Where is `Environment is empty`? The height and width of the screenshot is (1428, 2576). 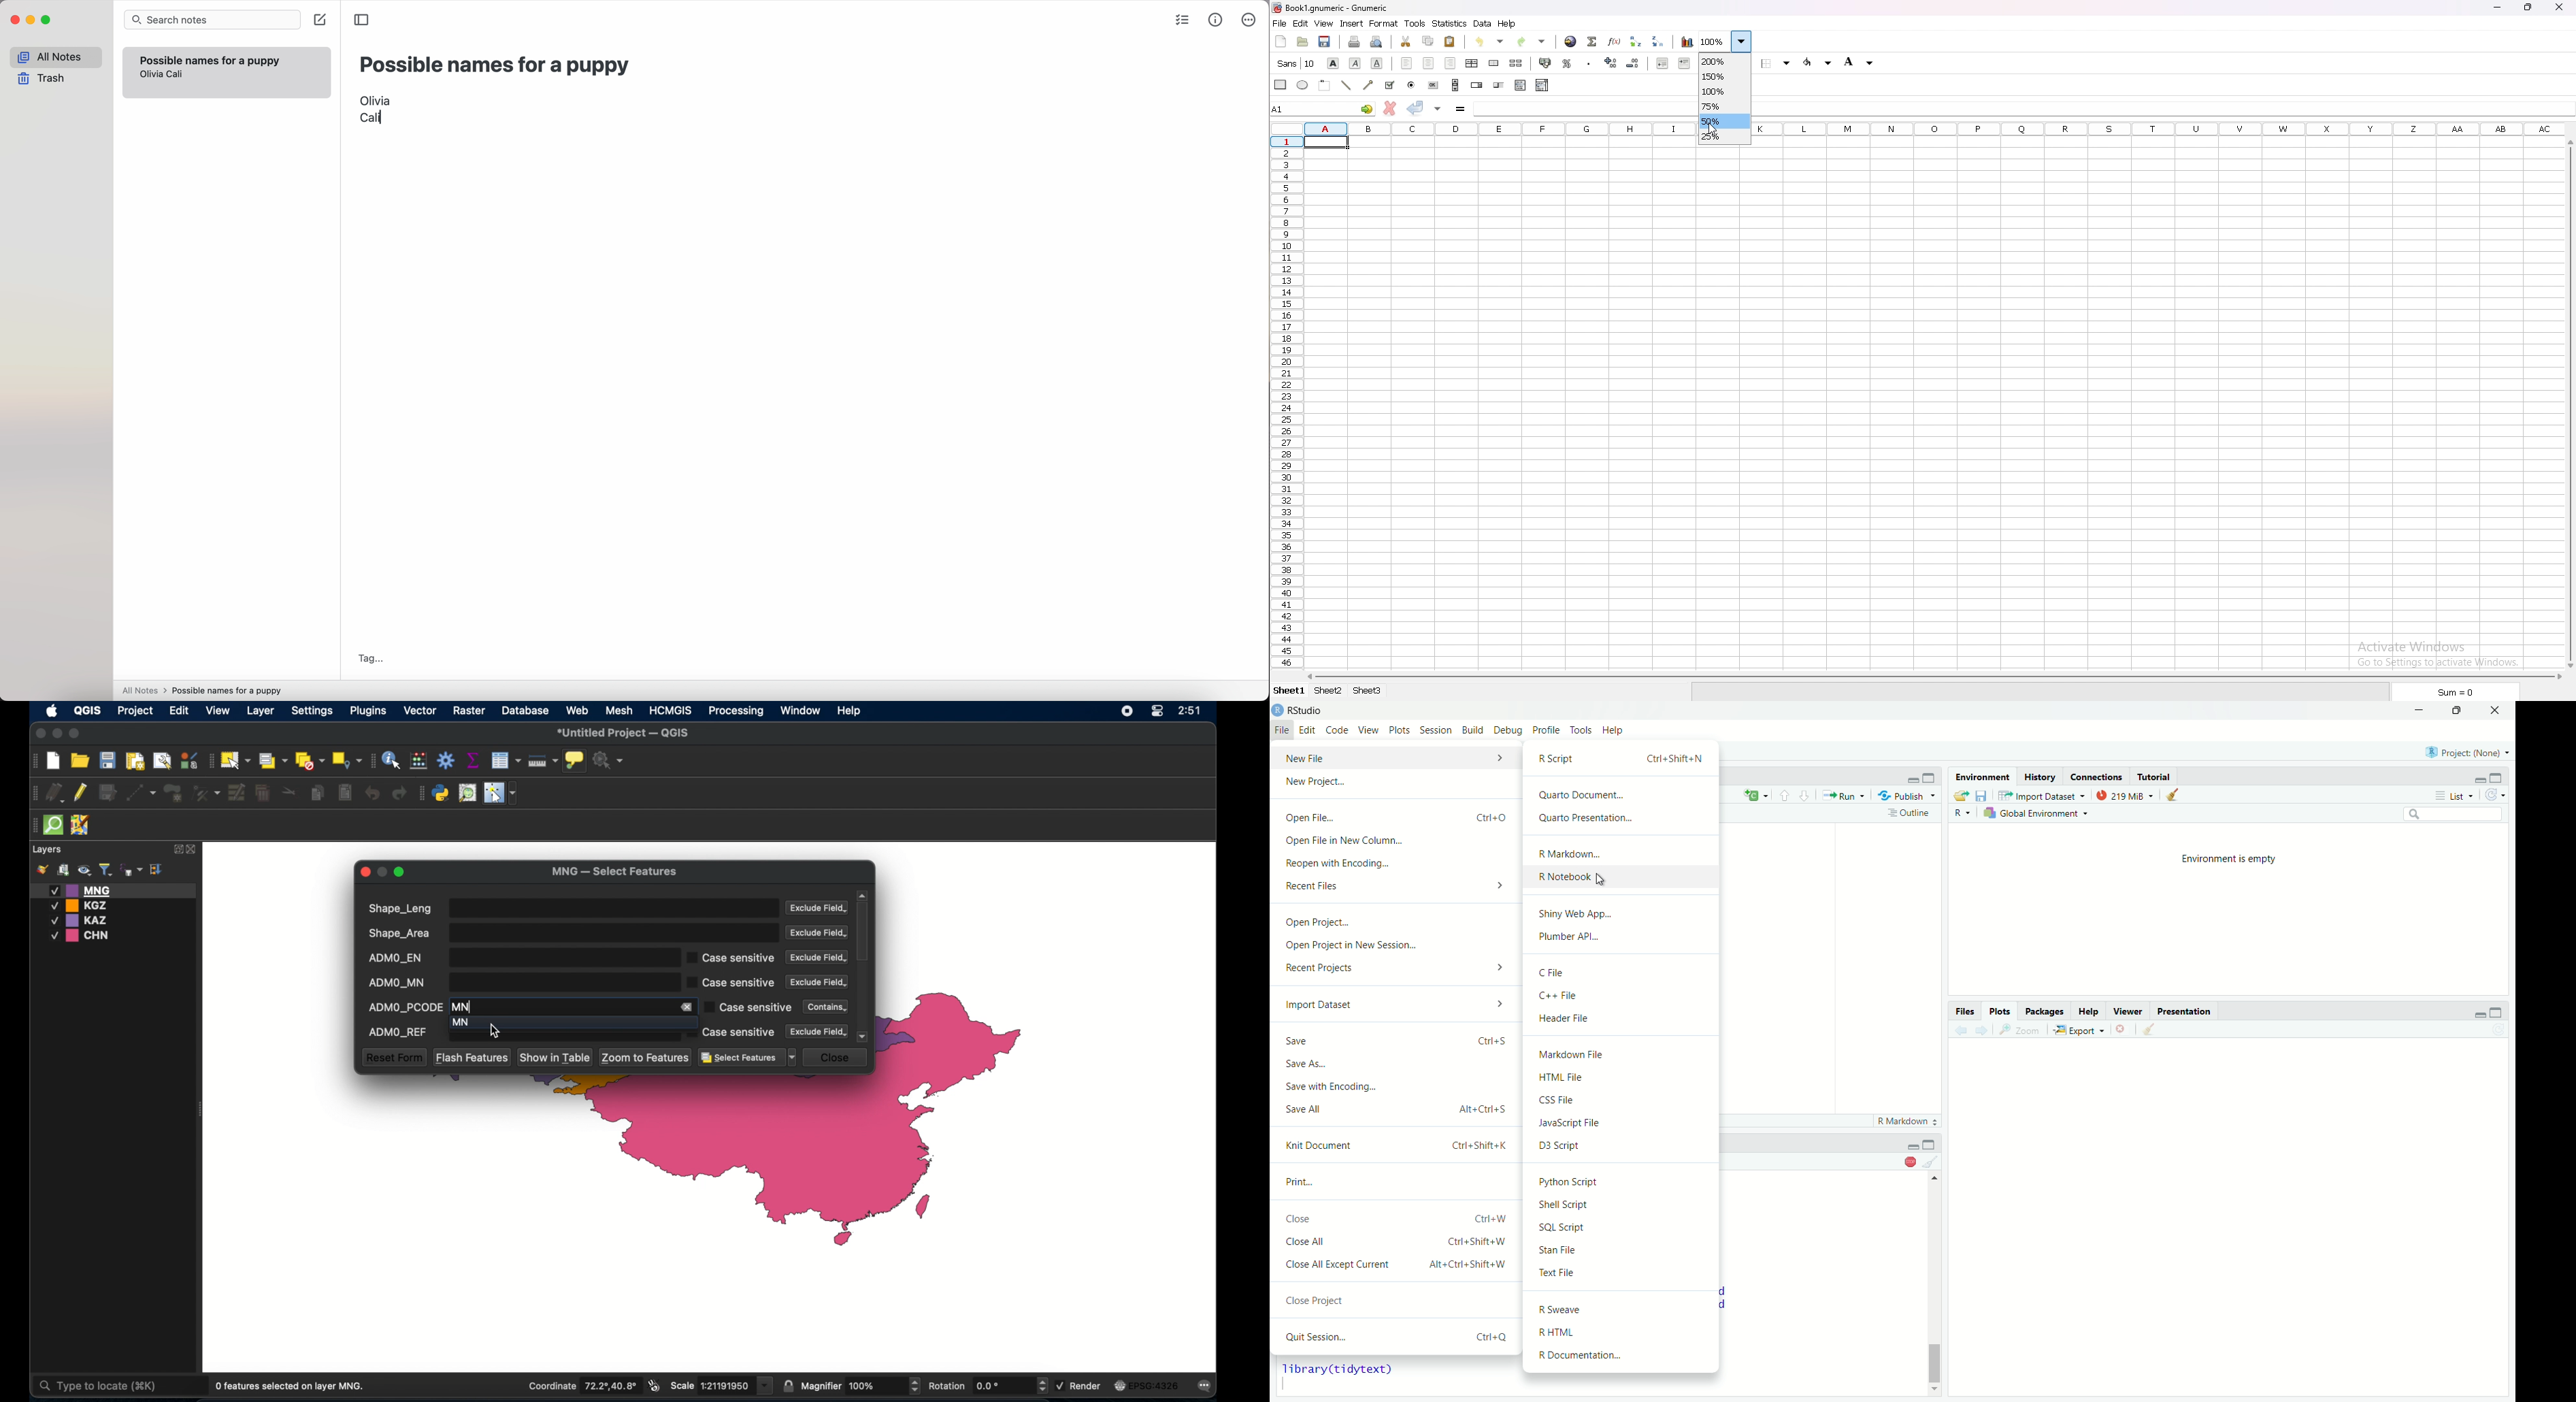 Environment is empty is located at coordinates (2227, 857).